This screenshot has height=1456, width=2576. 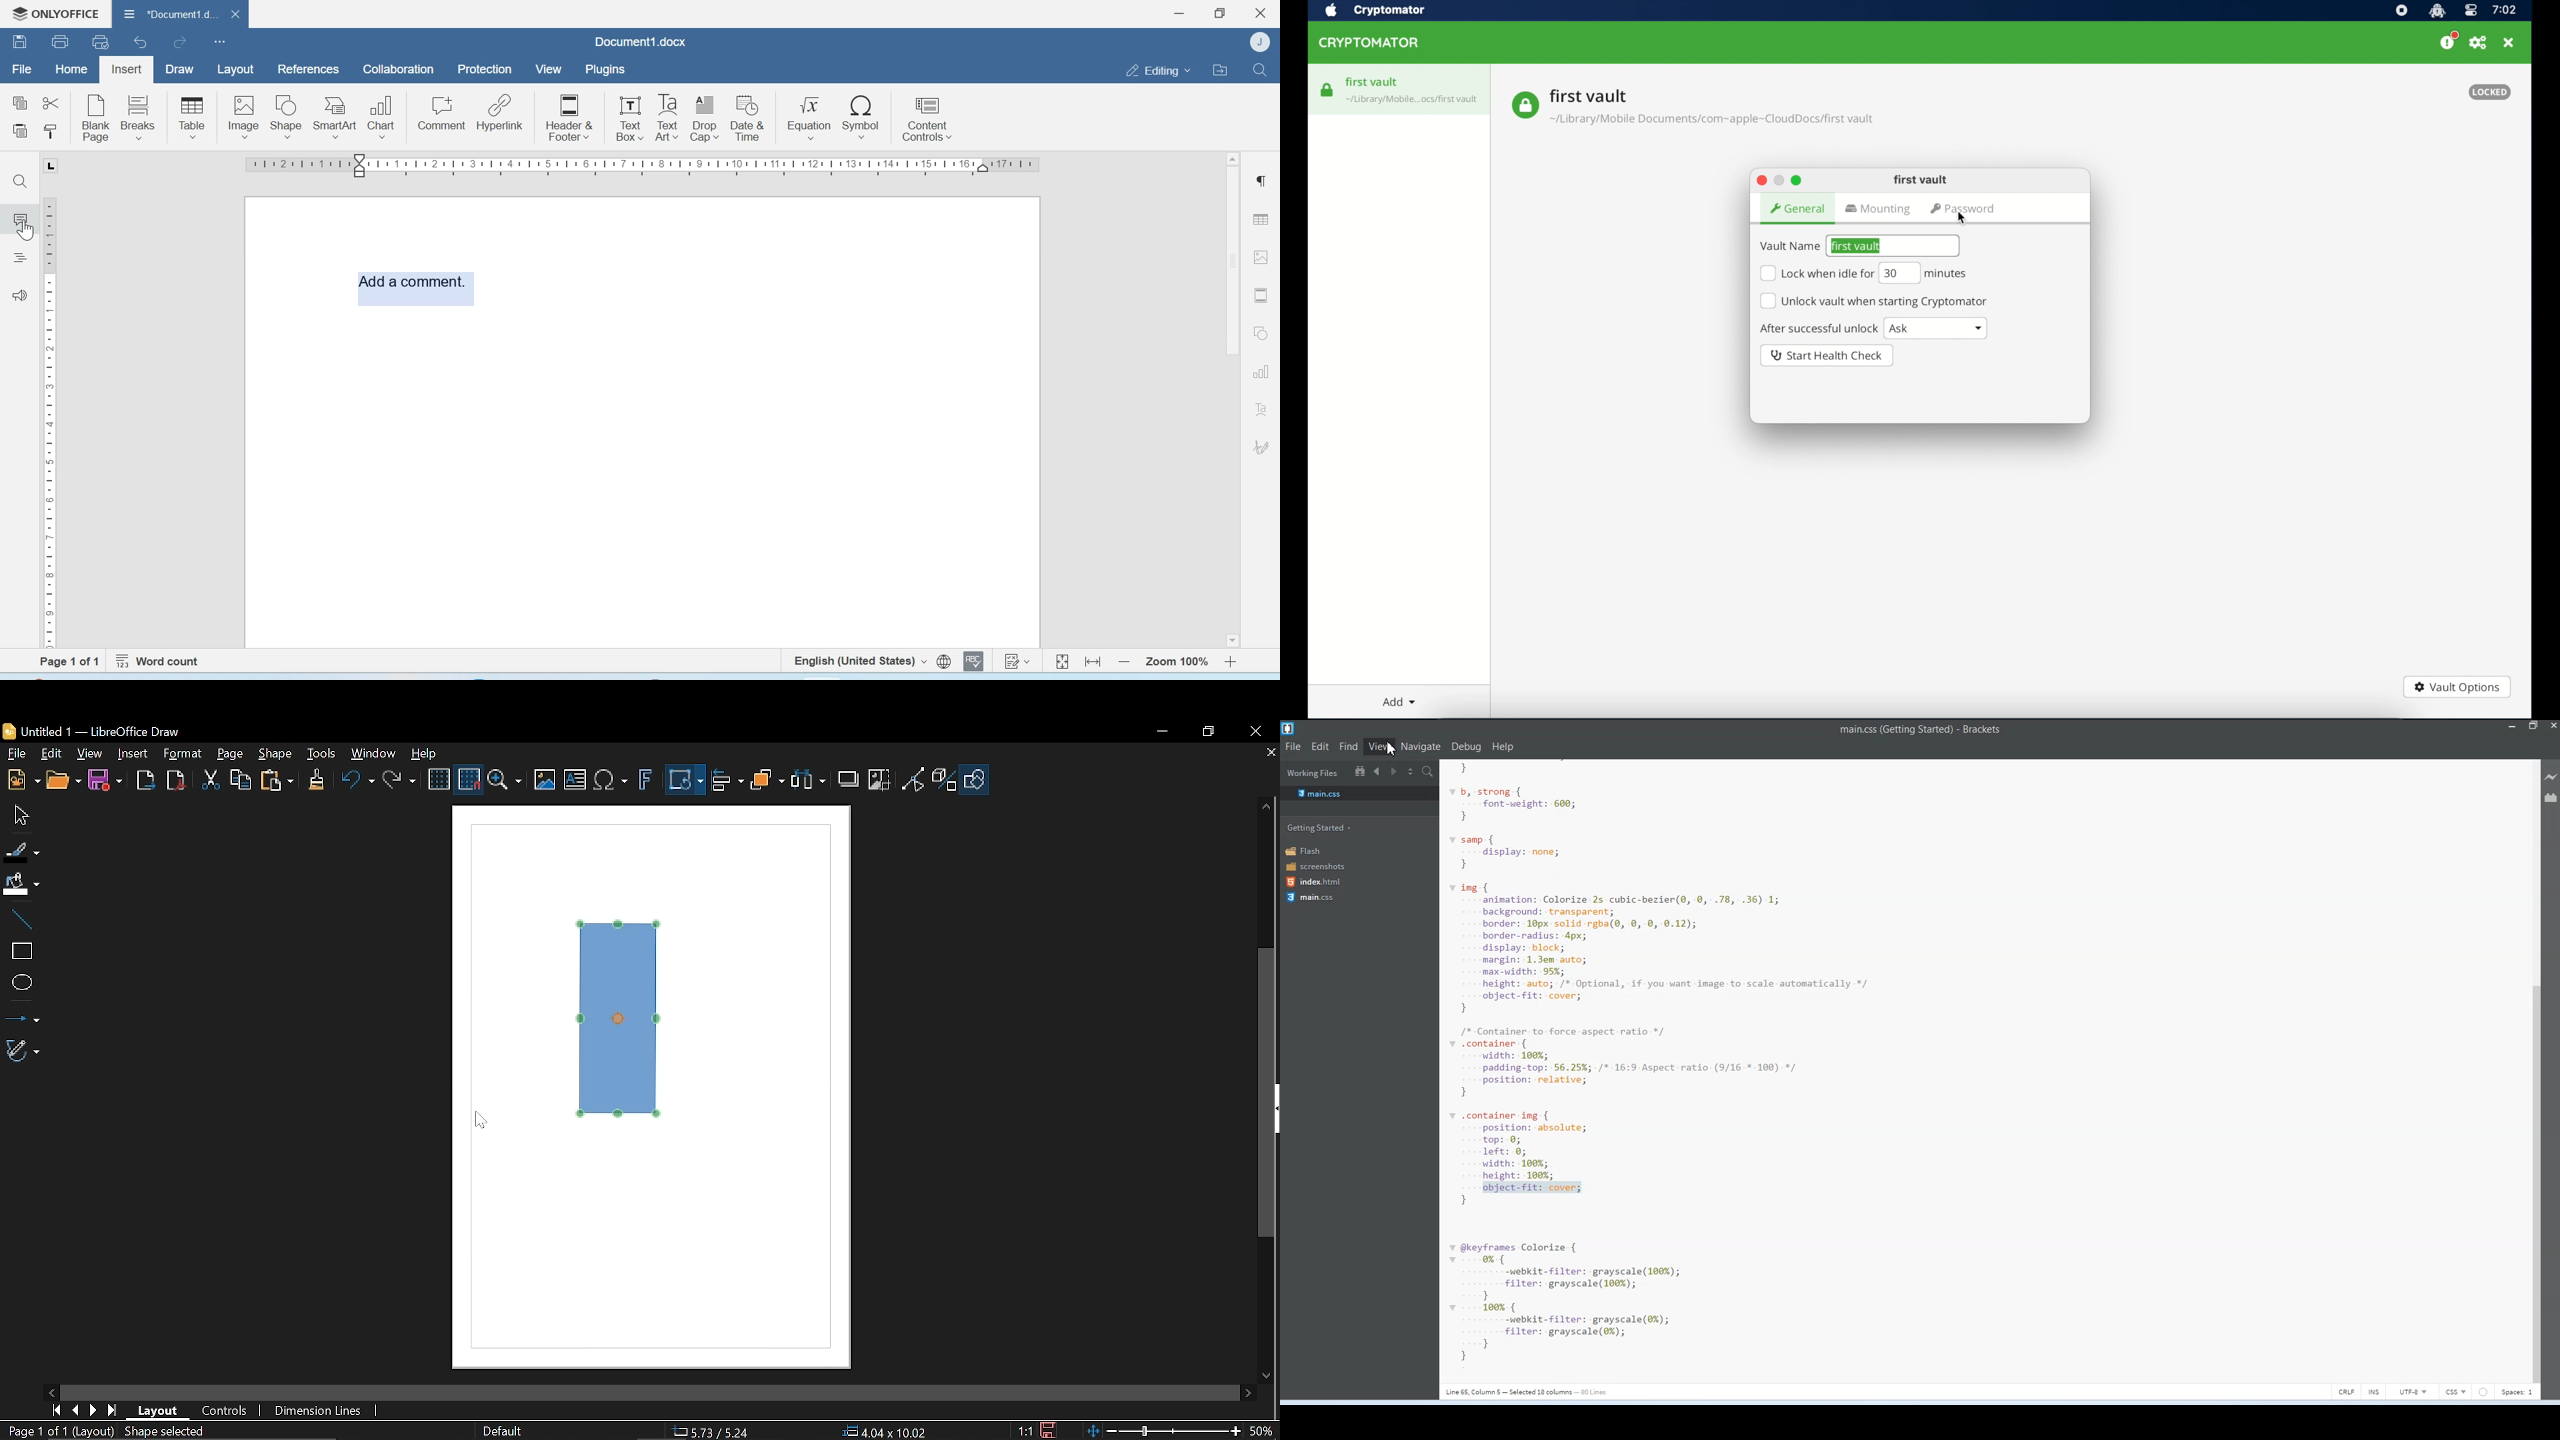 What do you see at coordinates (60, 1432) in the screenshot?
I see `Page 1 of 1 (Layout)` at bounding box center [60, 1432].